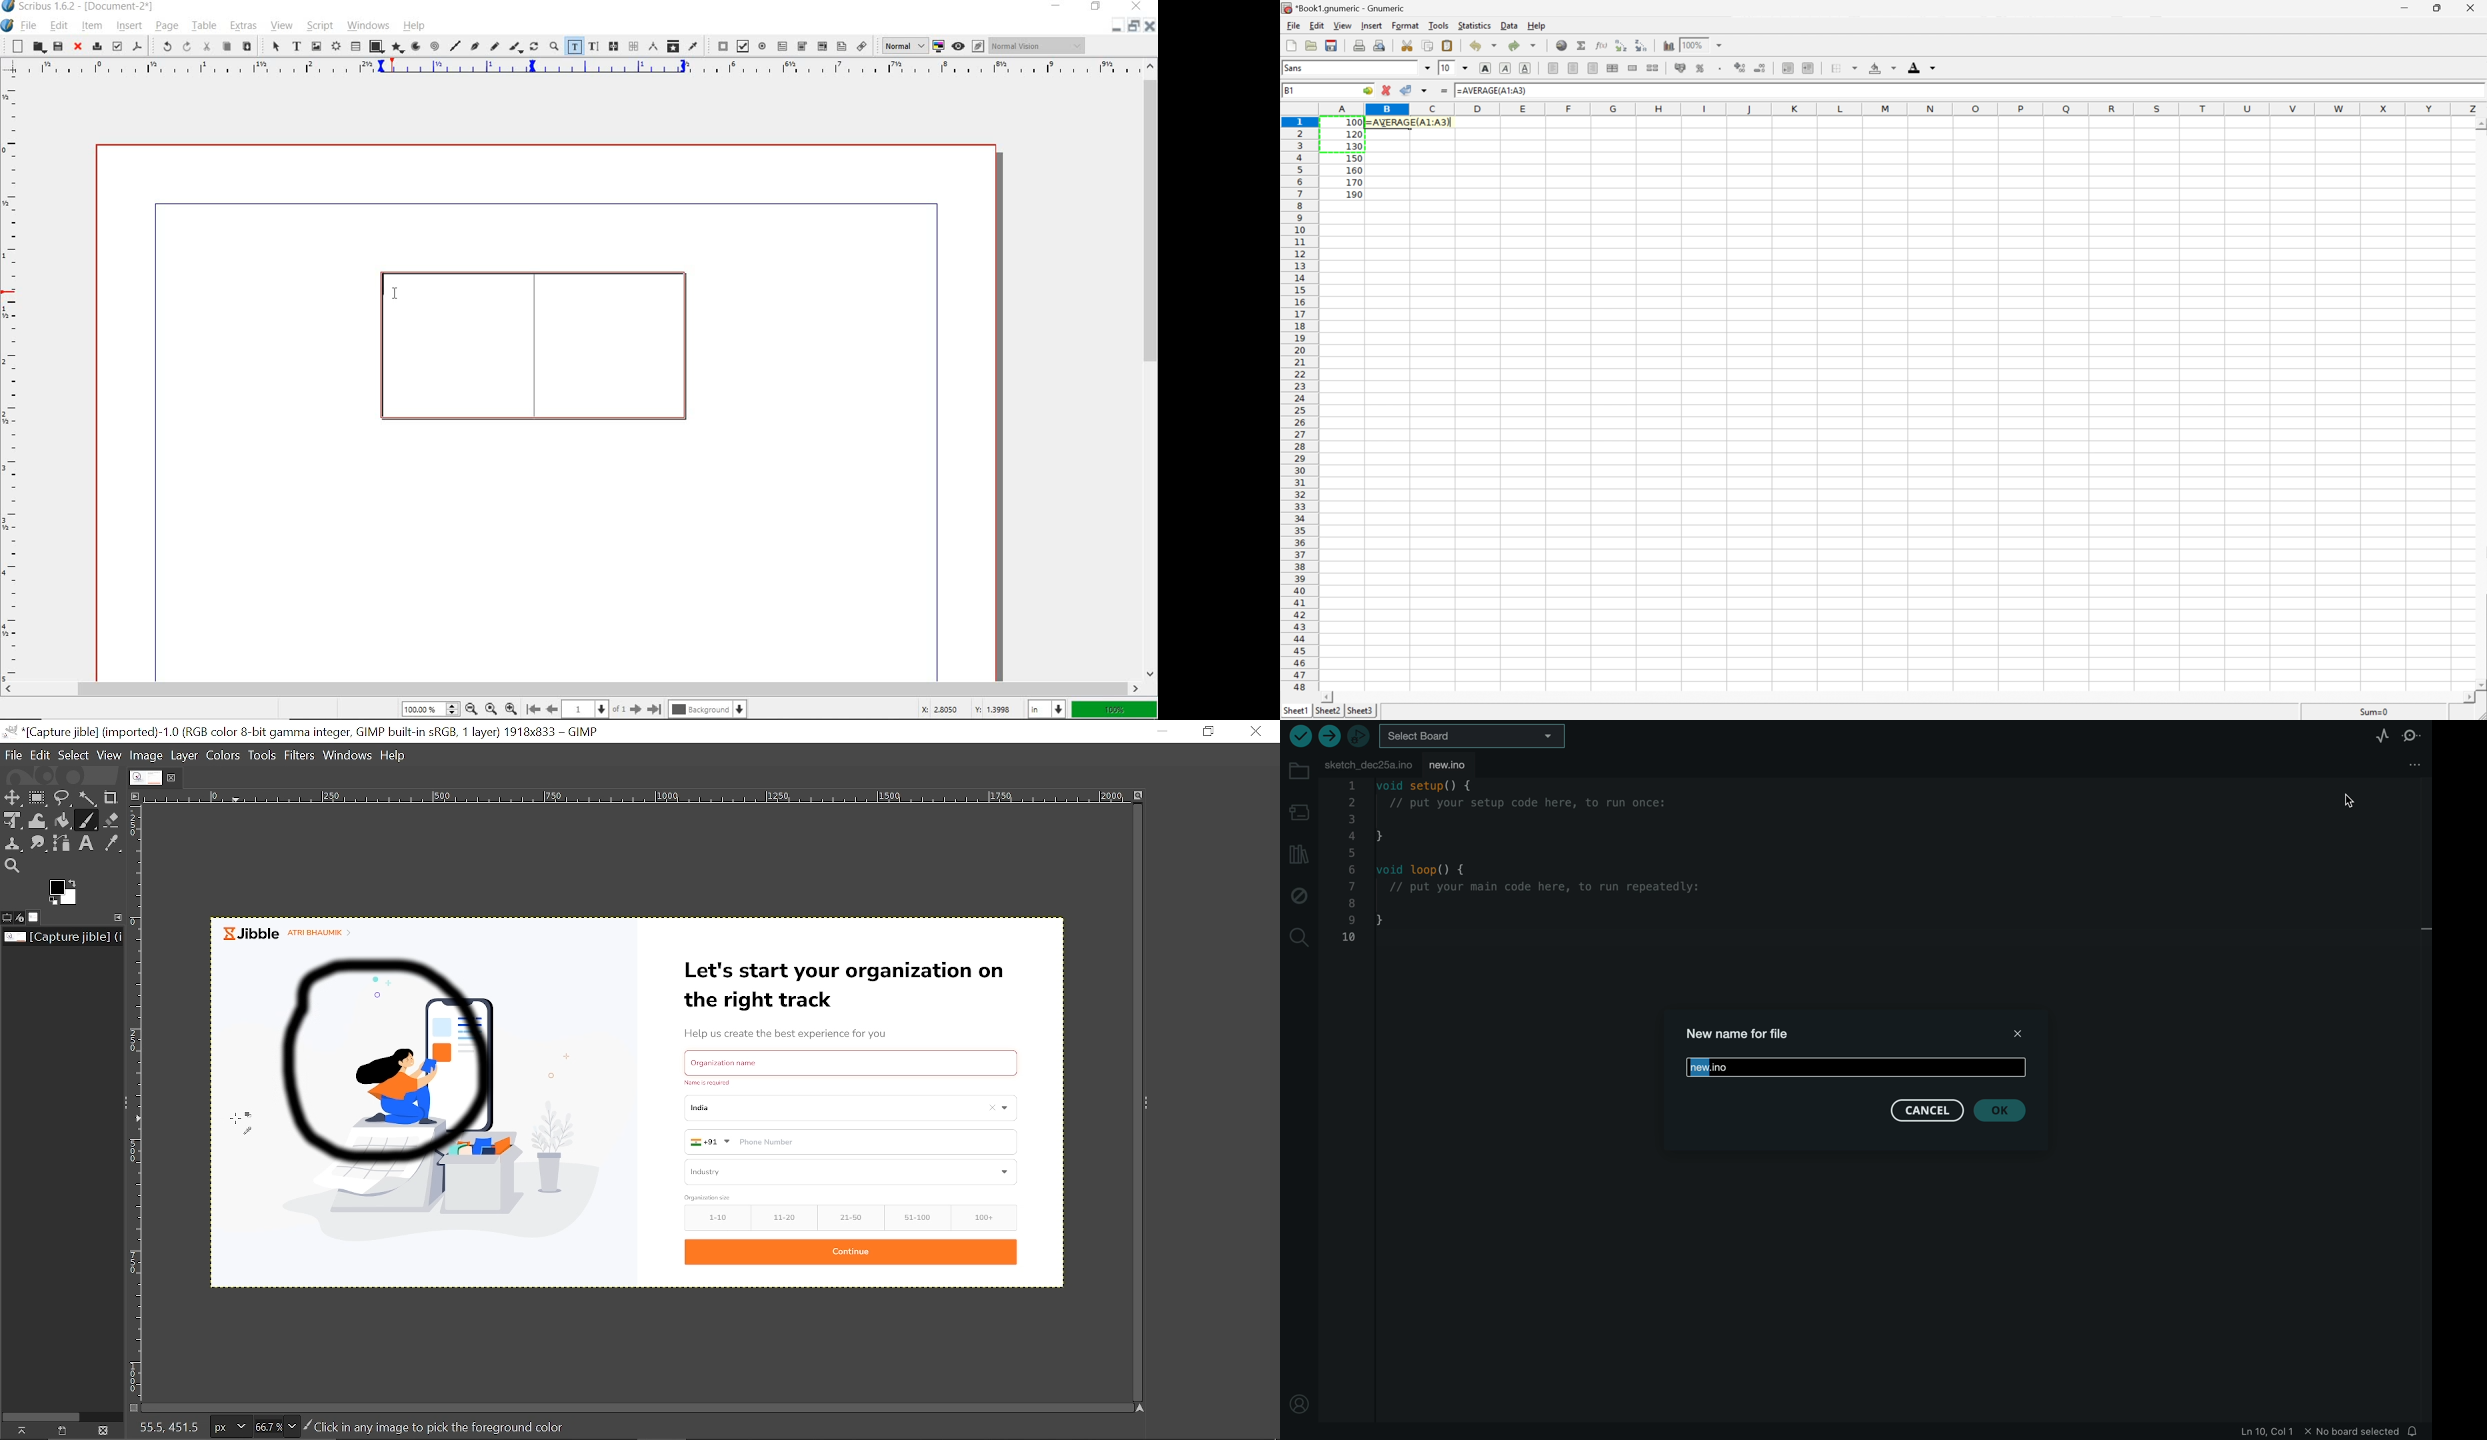 This screenshot has height=1456, width=2492. What do you see at coordinates (1441, 25) in the screenshot?
I see `Tools` at bounding box center [1441, 25].